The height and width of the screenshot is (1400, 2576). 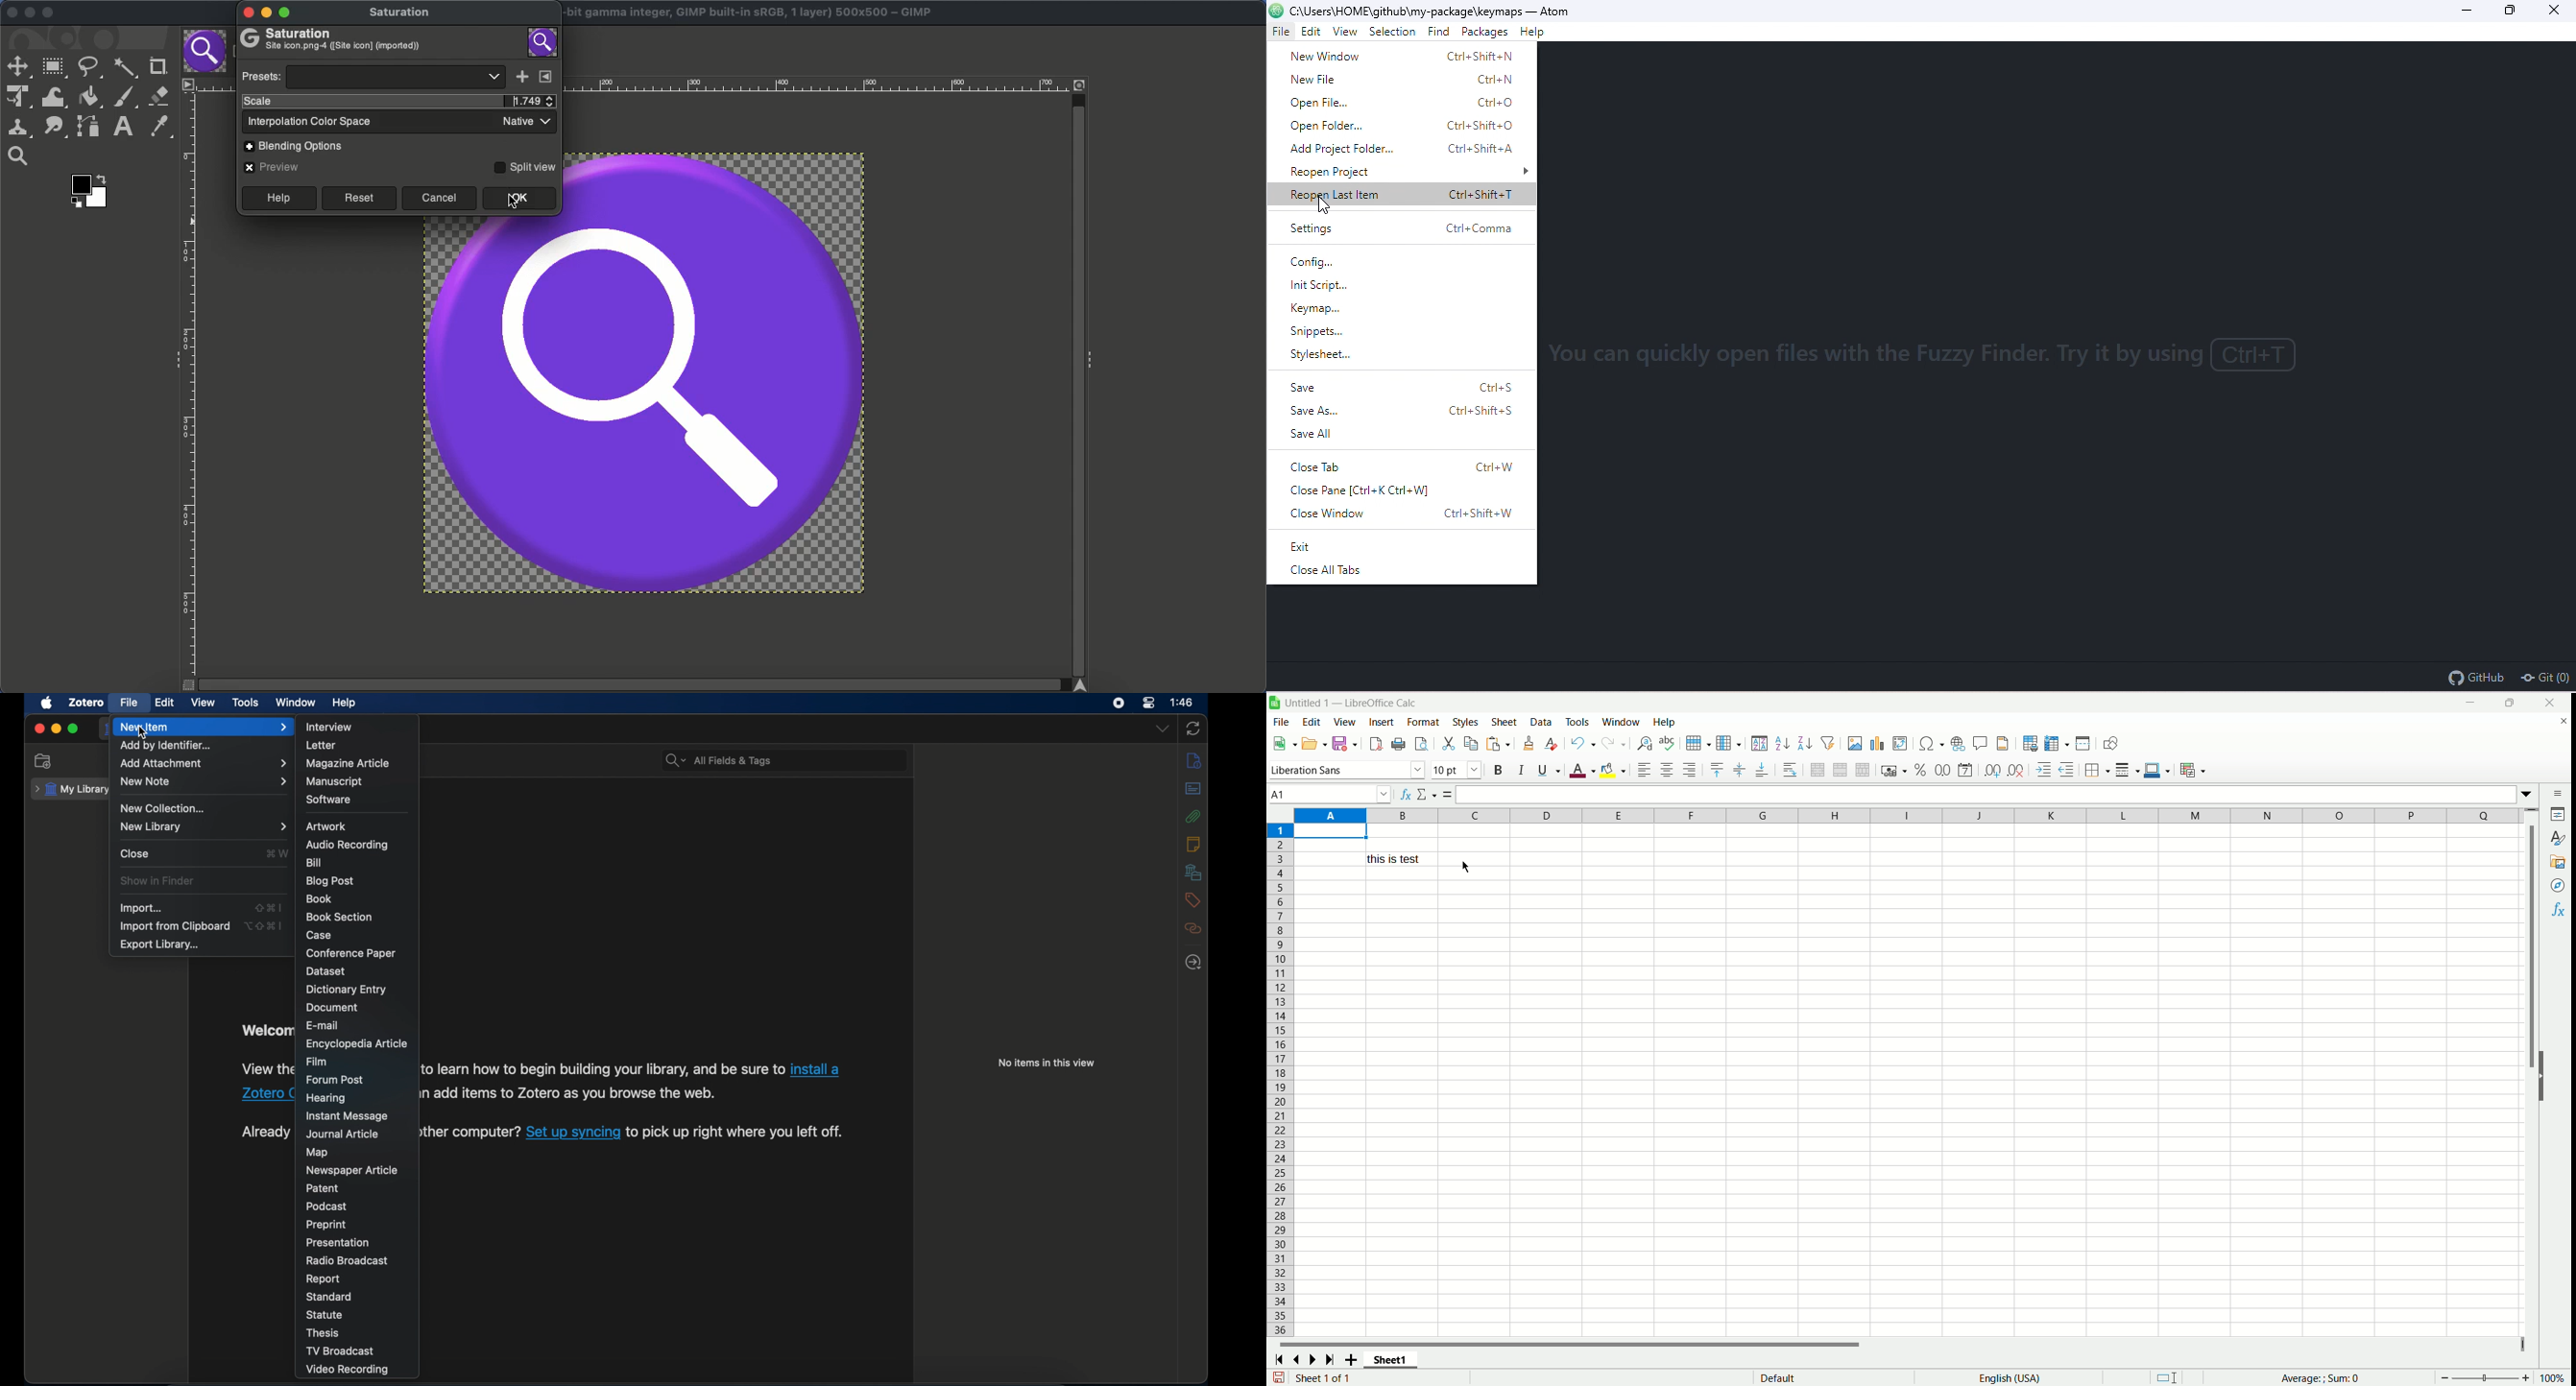 What do you see at coordinates (2471, 703) in the screenshot?
I see `minimize` at bounding box center [2471, 703].